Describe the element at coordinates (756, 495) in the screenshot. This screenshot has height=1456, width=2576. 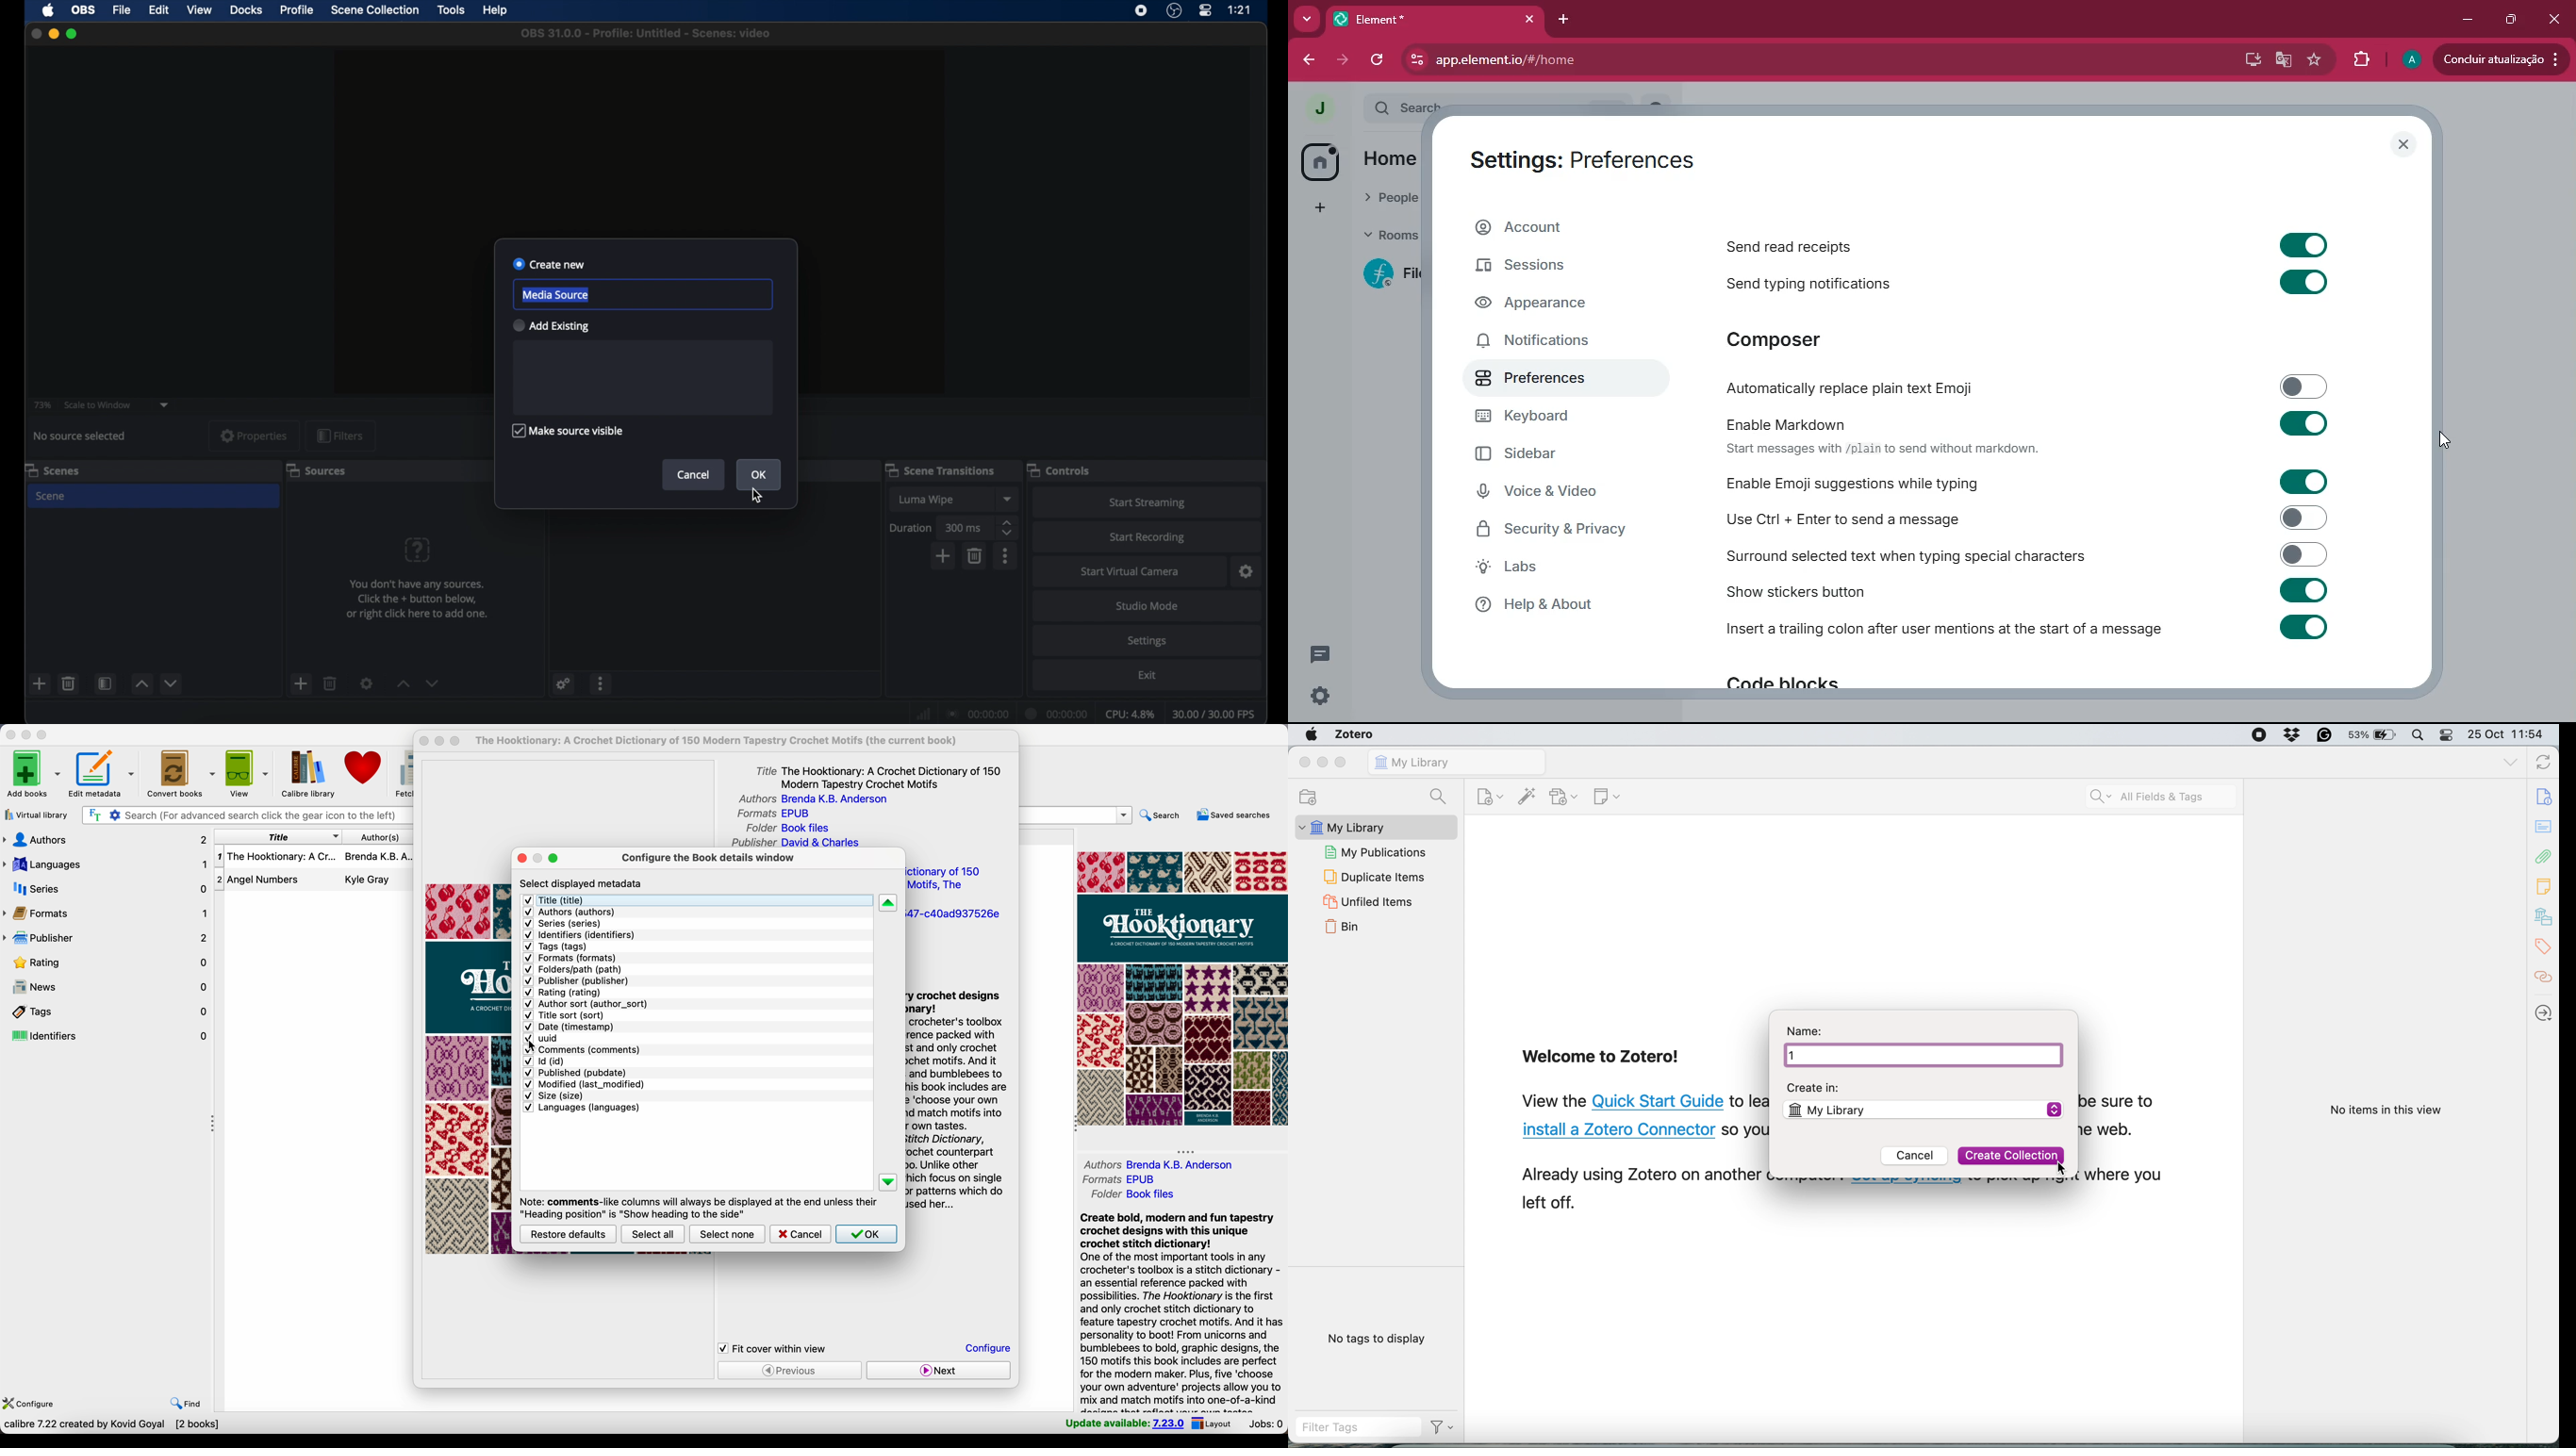
I see `cursor` at that location.